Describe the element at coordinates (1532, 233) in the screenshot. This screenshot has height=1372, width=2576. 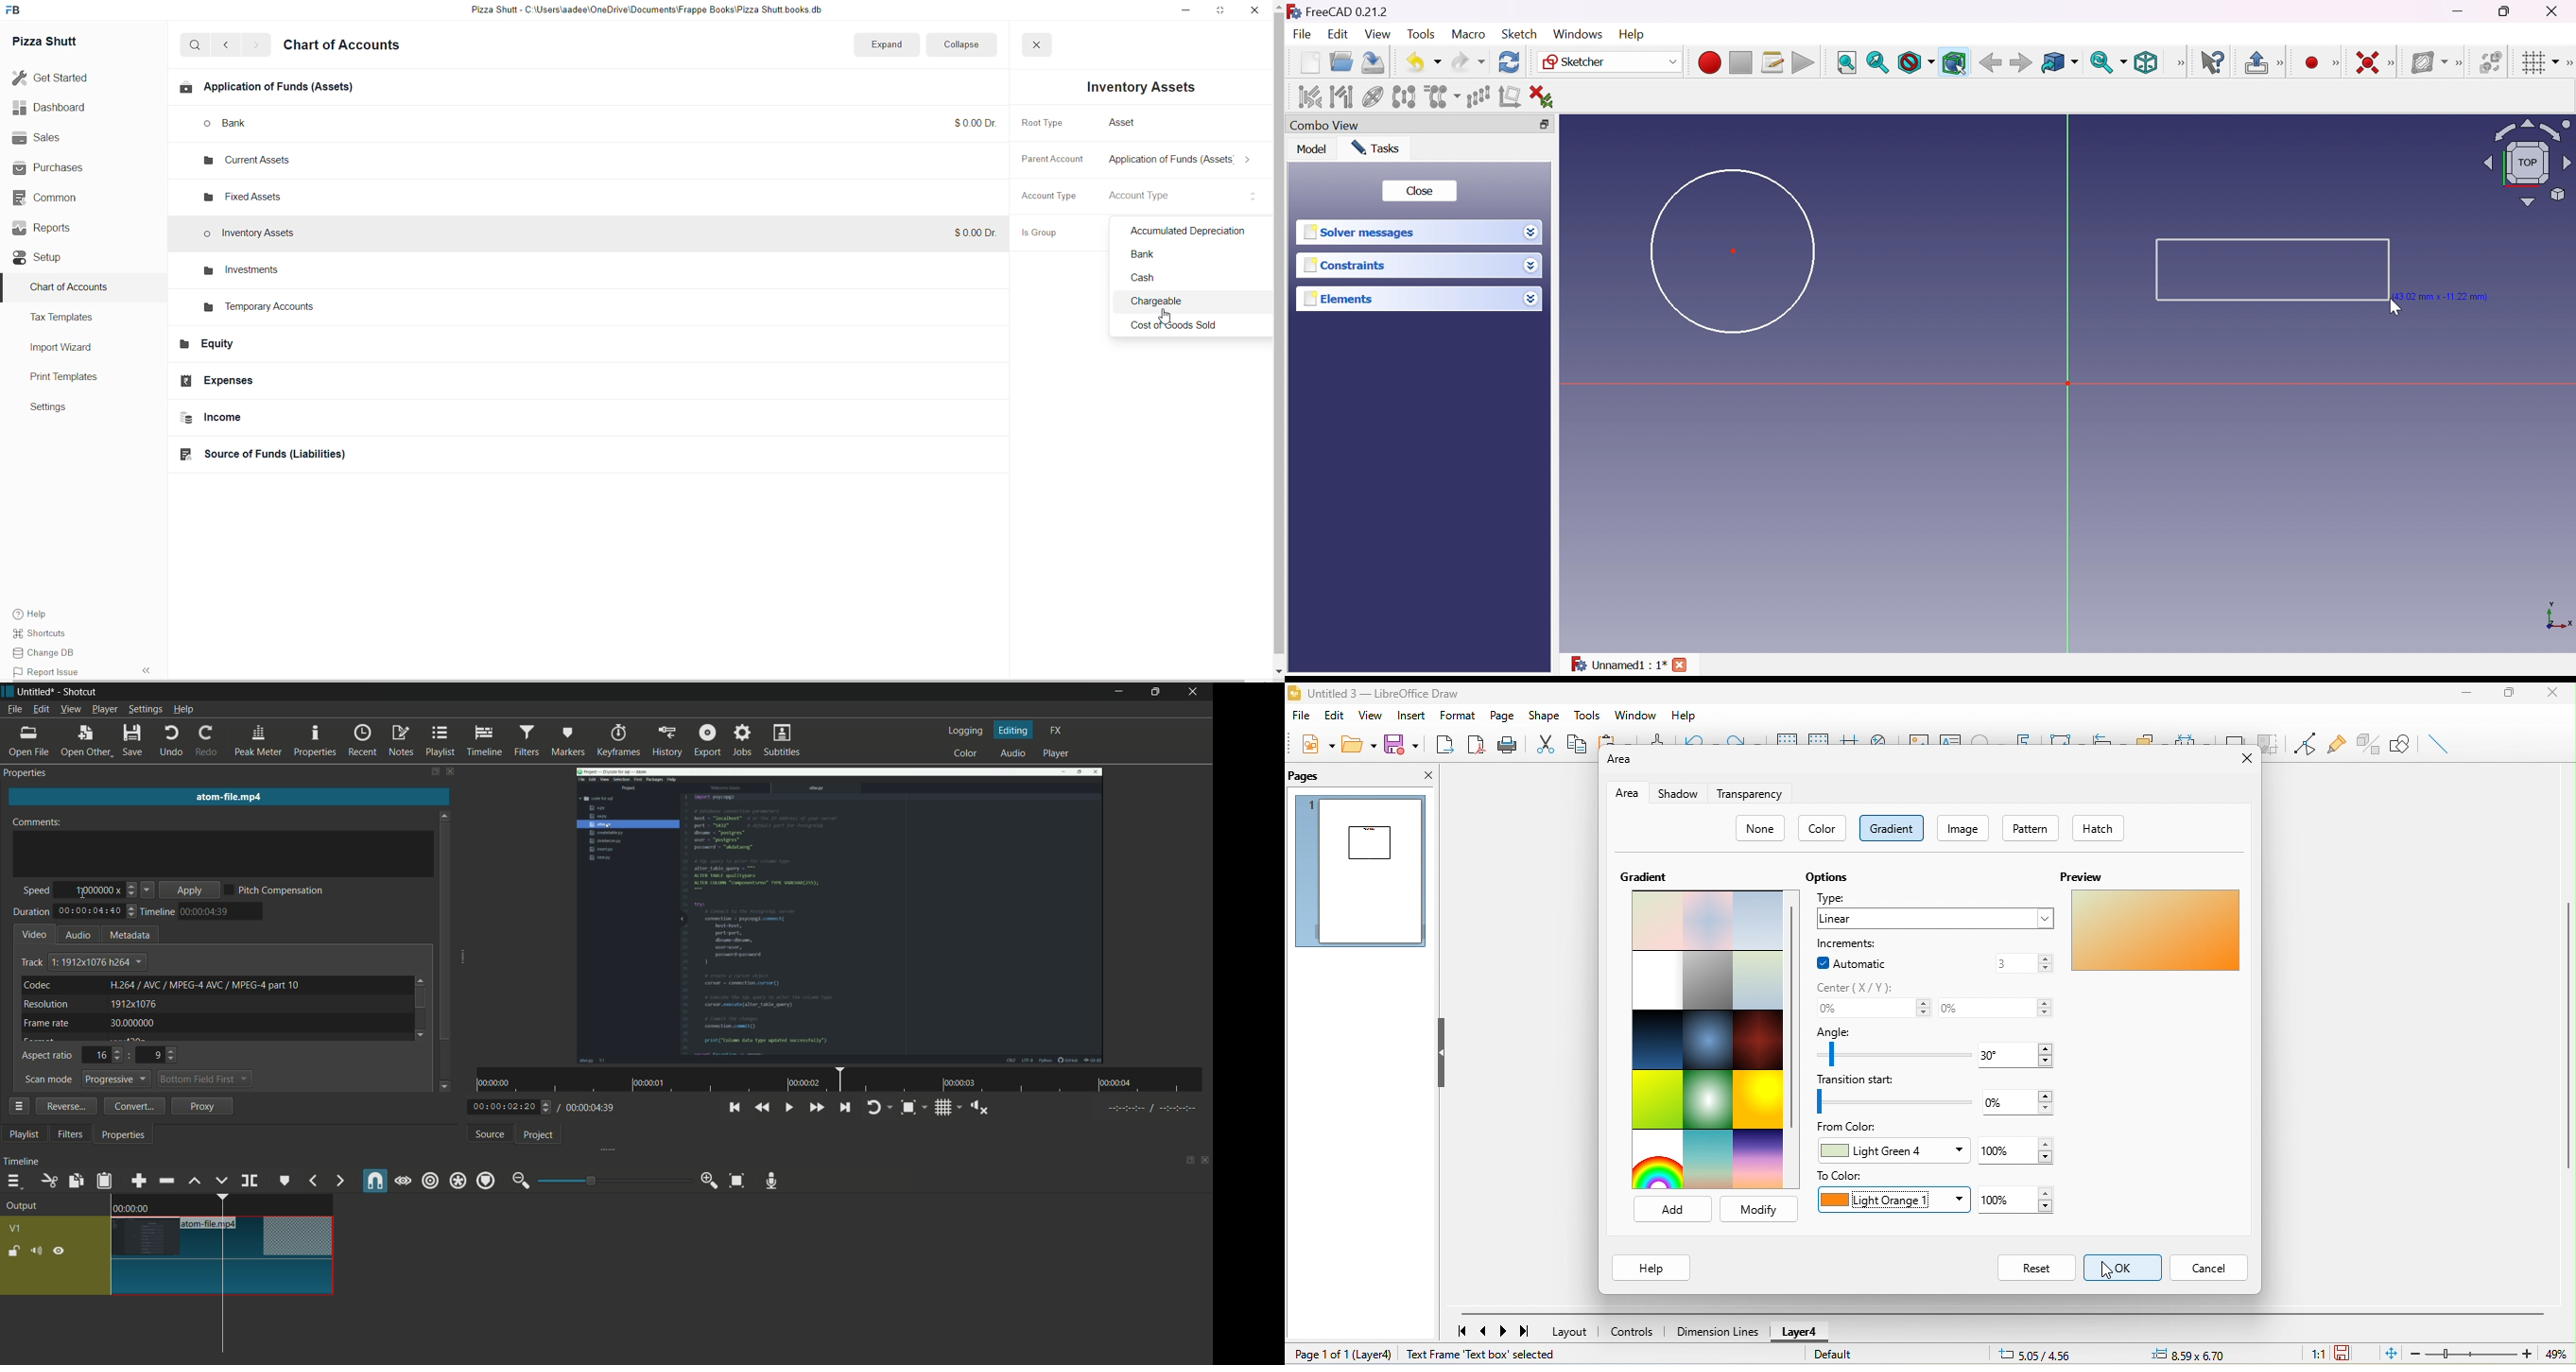
I see `Drop down` at that location.